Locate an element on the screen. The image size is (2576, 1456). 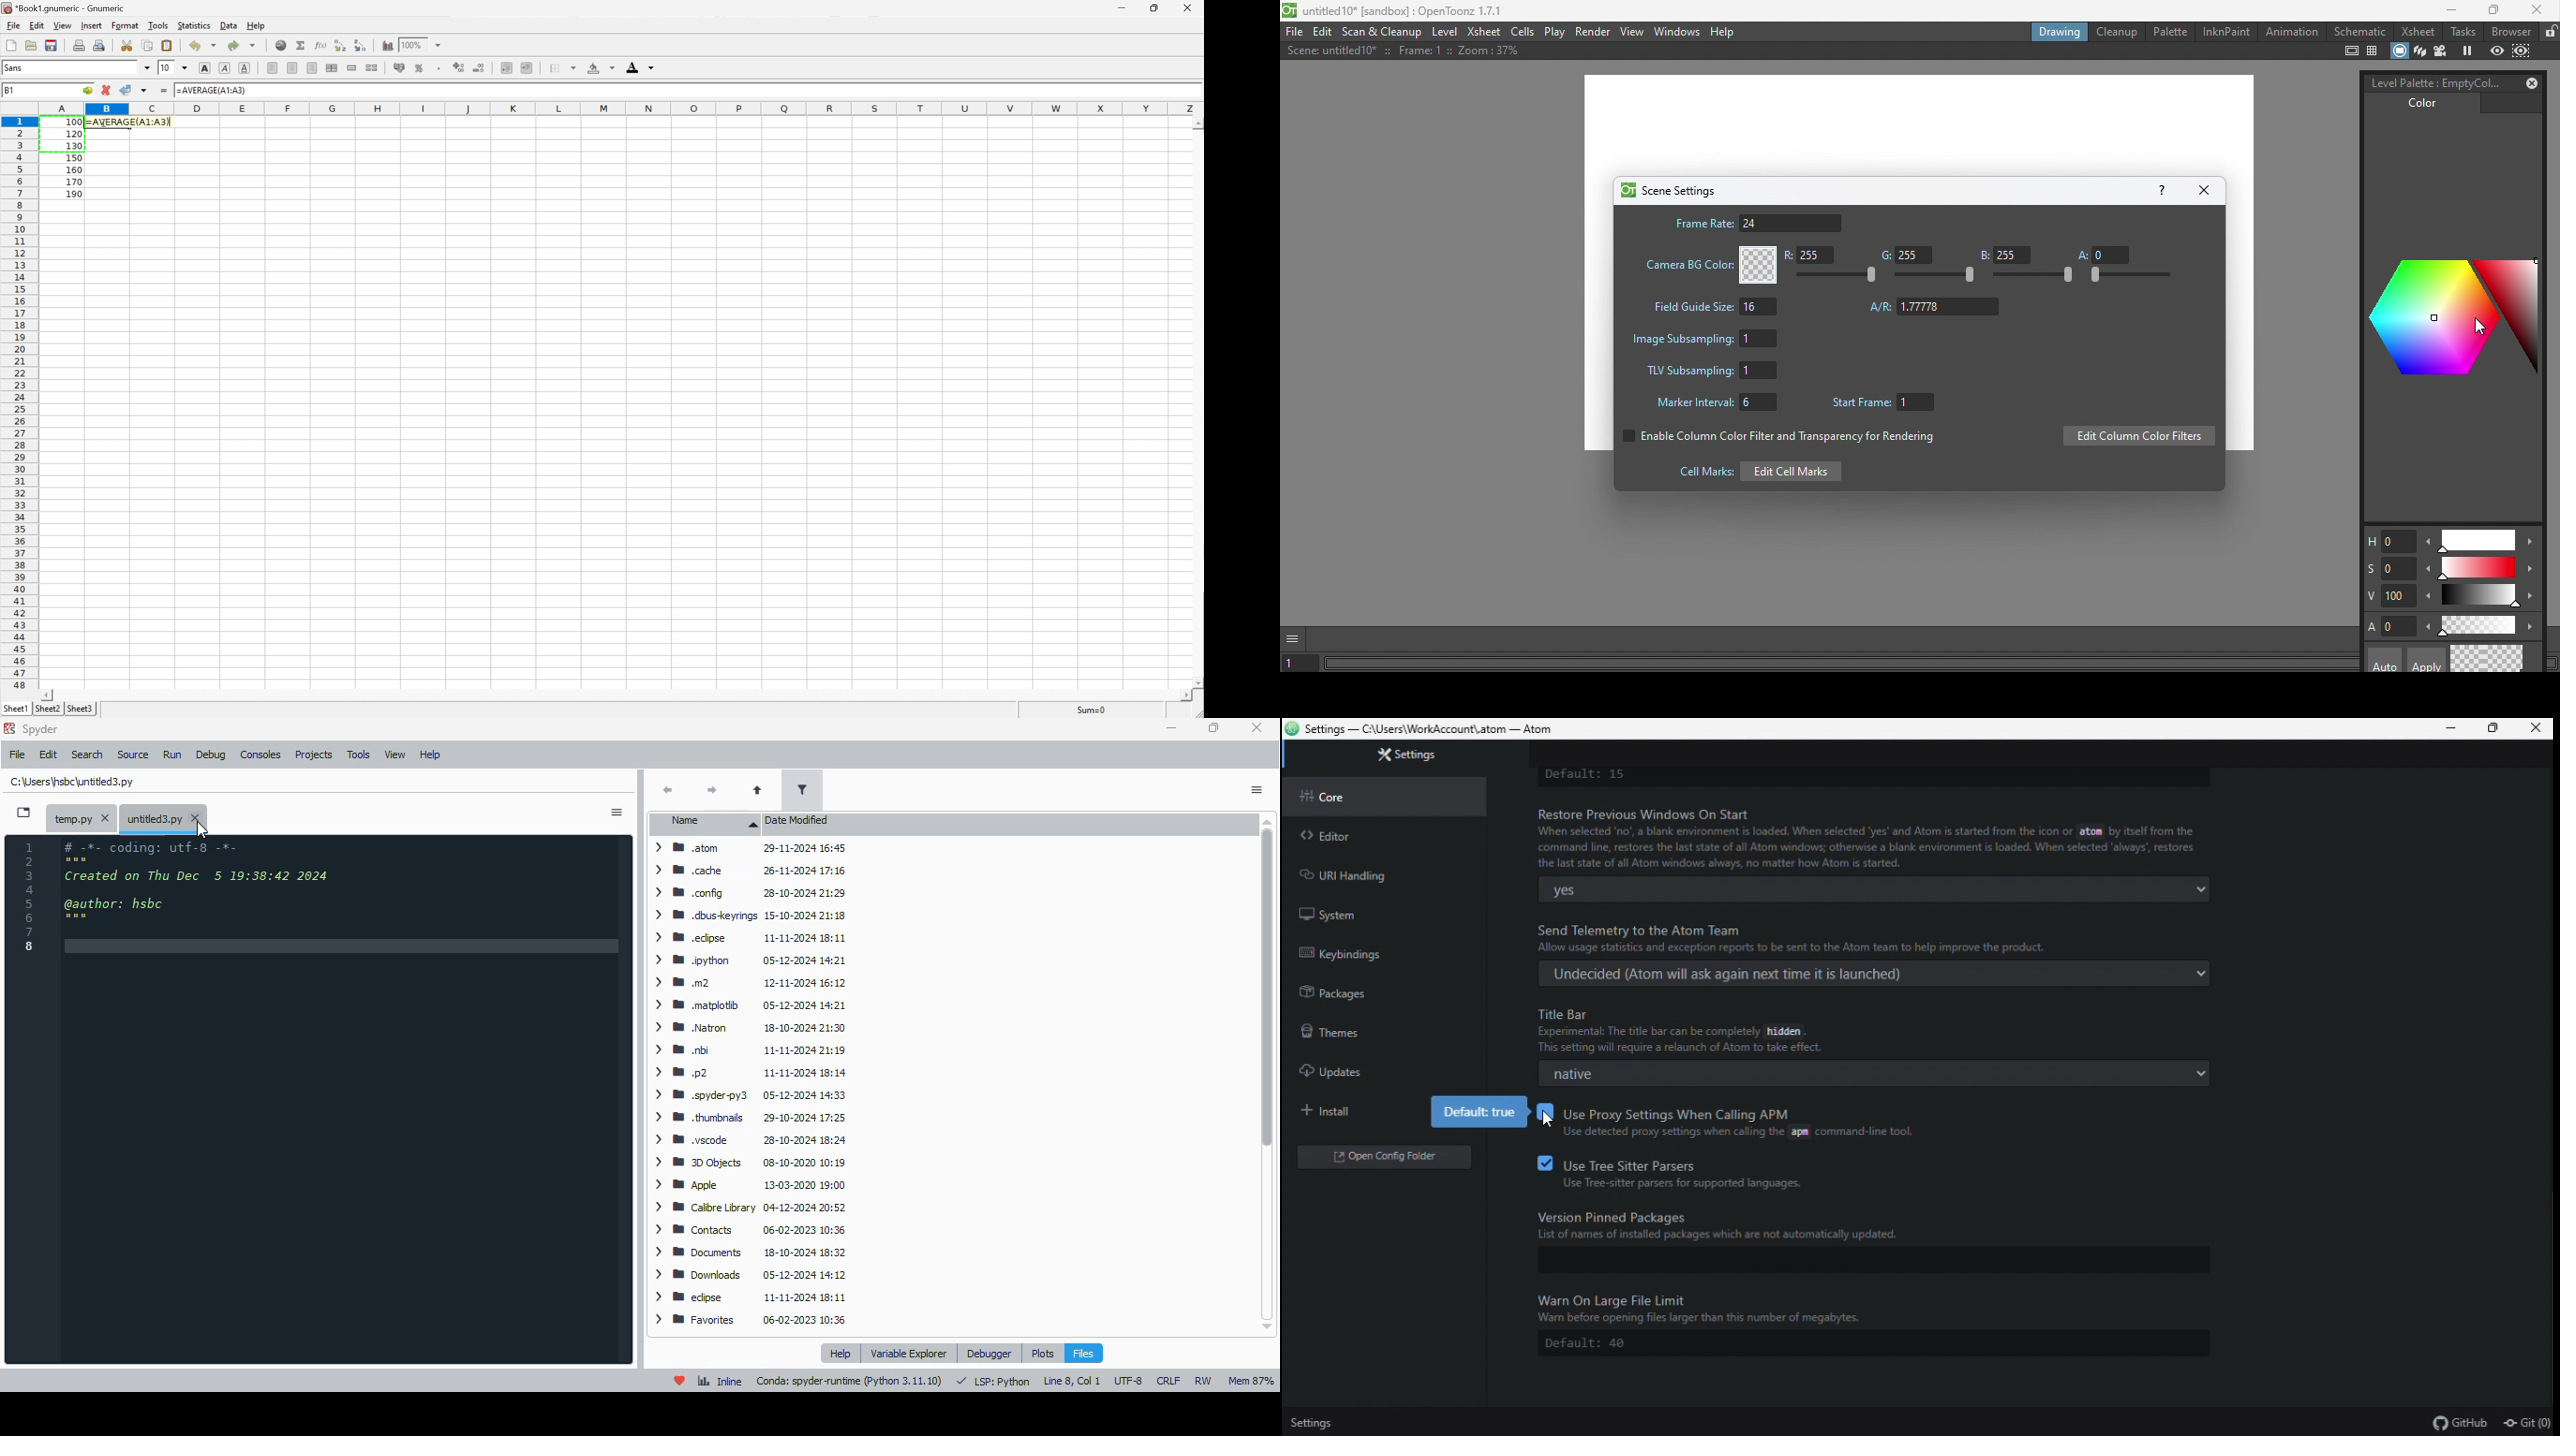
filter filenames is located at coordinates (802, 790).